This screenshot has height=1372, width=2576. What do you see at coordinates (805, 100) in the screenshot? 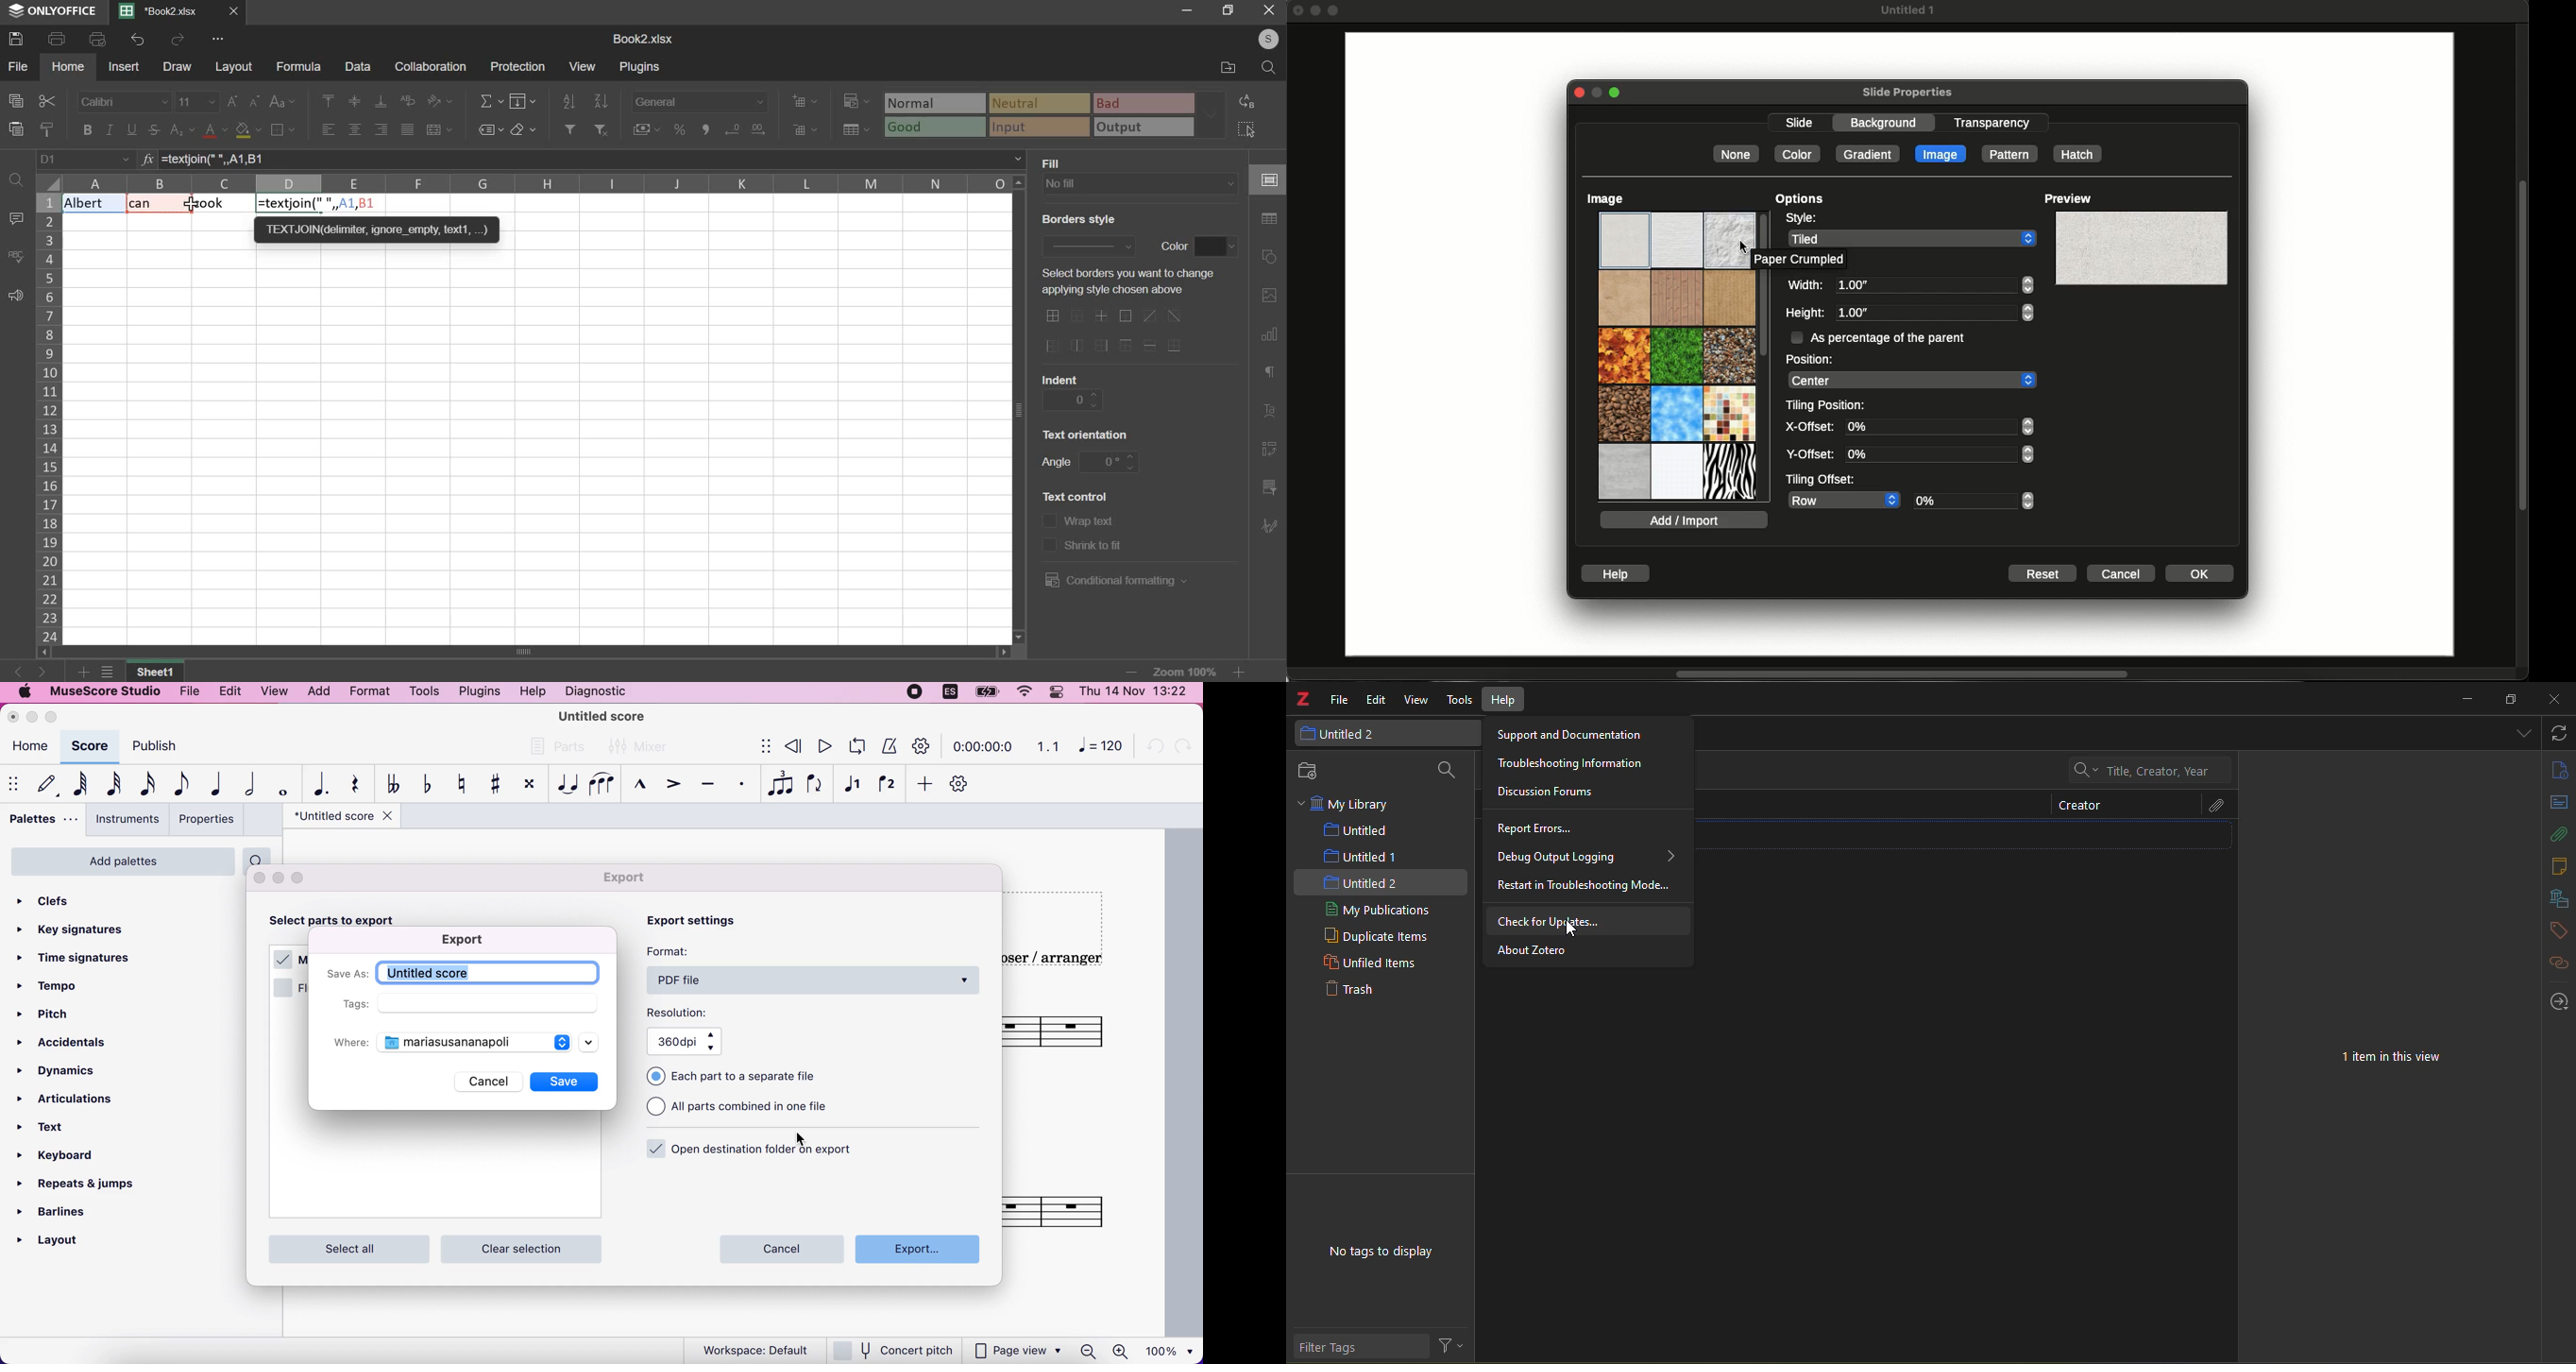
I see `add cells` at bounding box center [805, 100].